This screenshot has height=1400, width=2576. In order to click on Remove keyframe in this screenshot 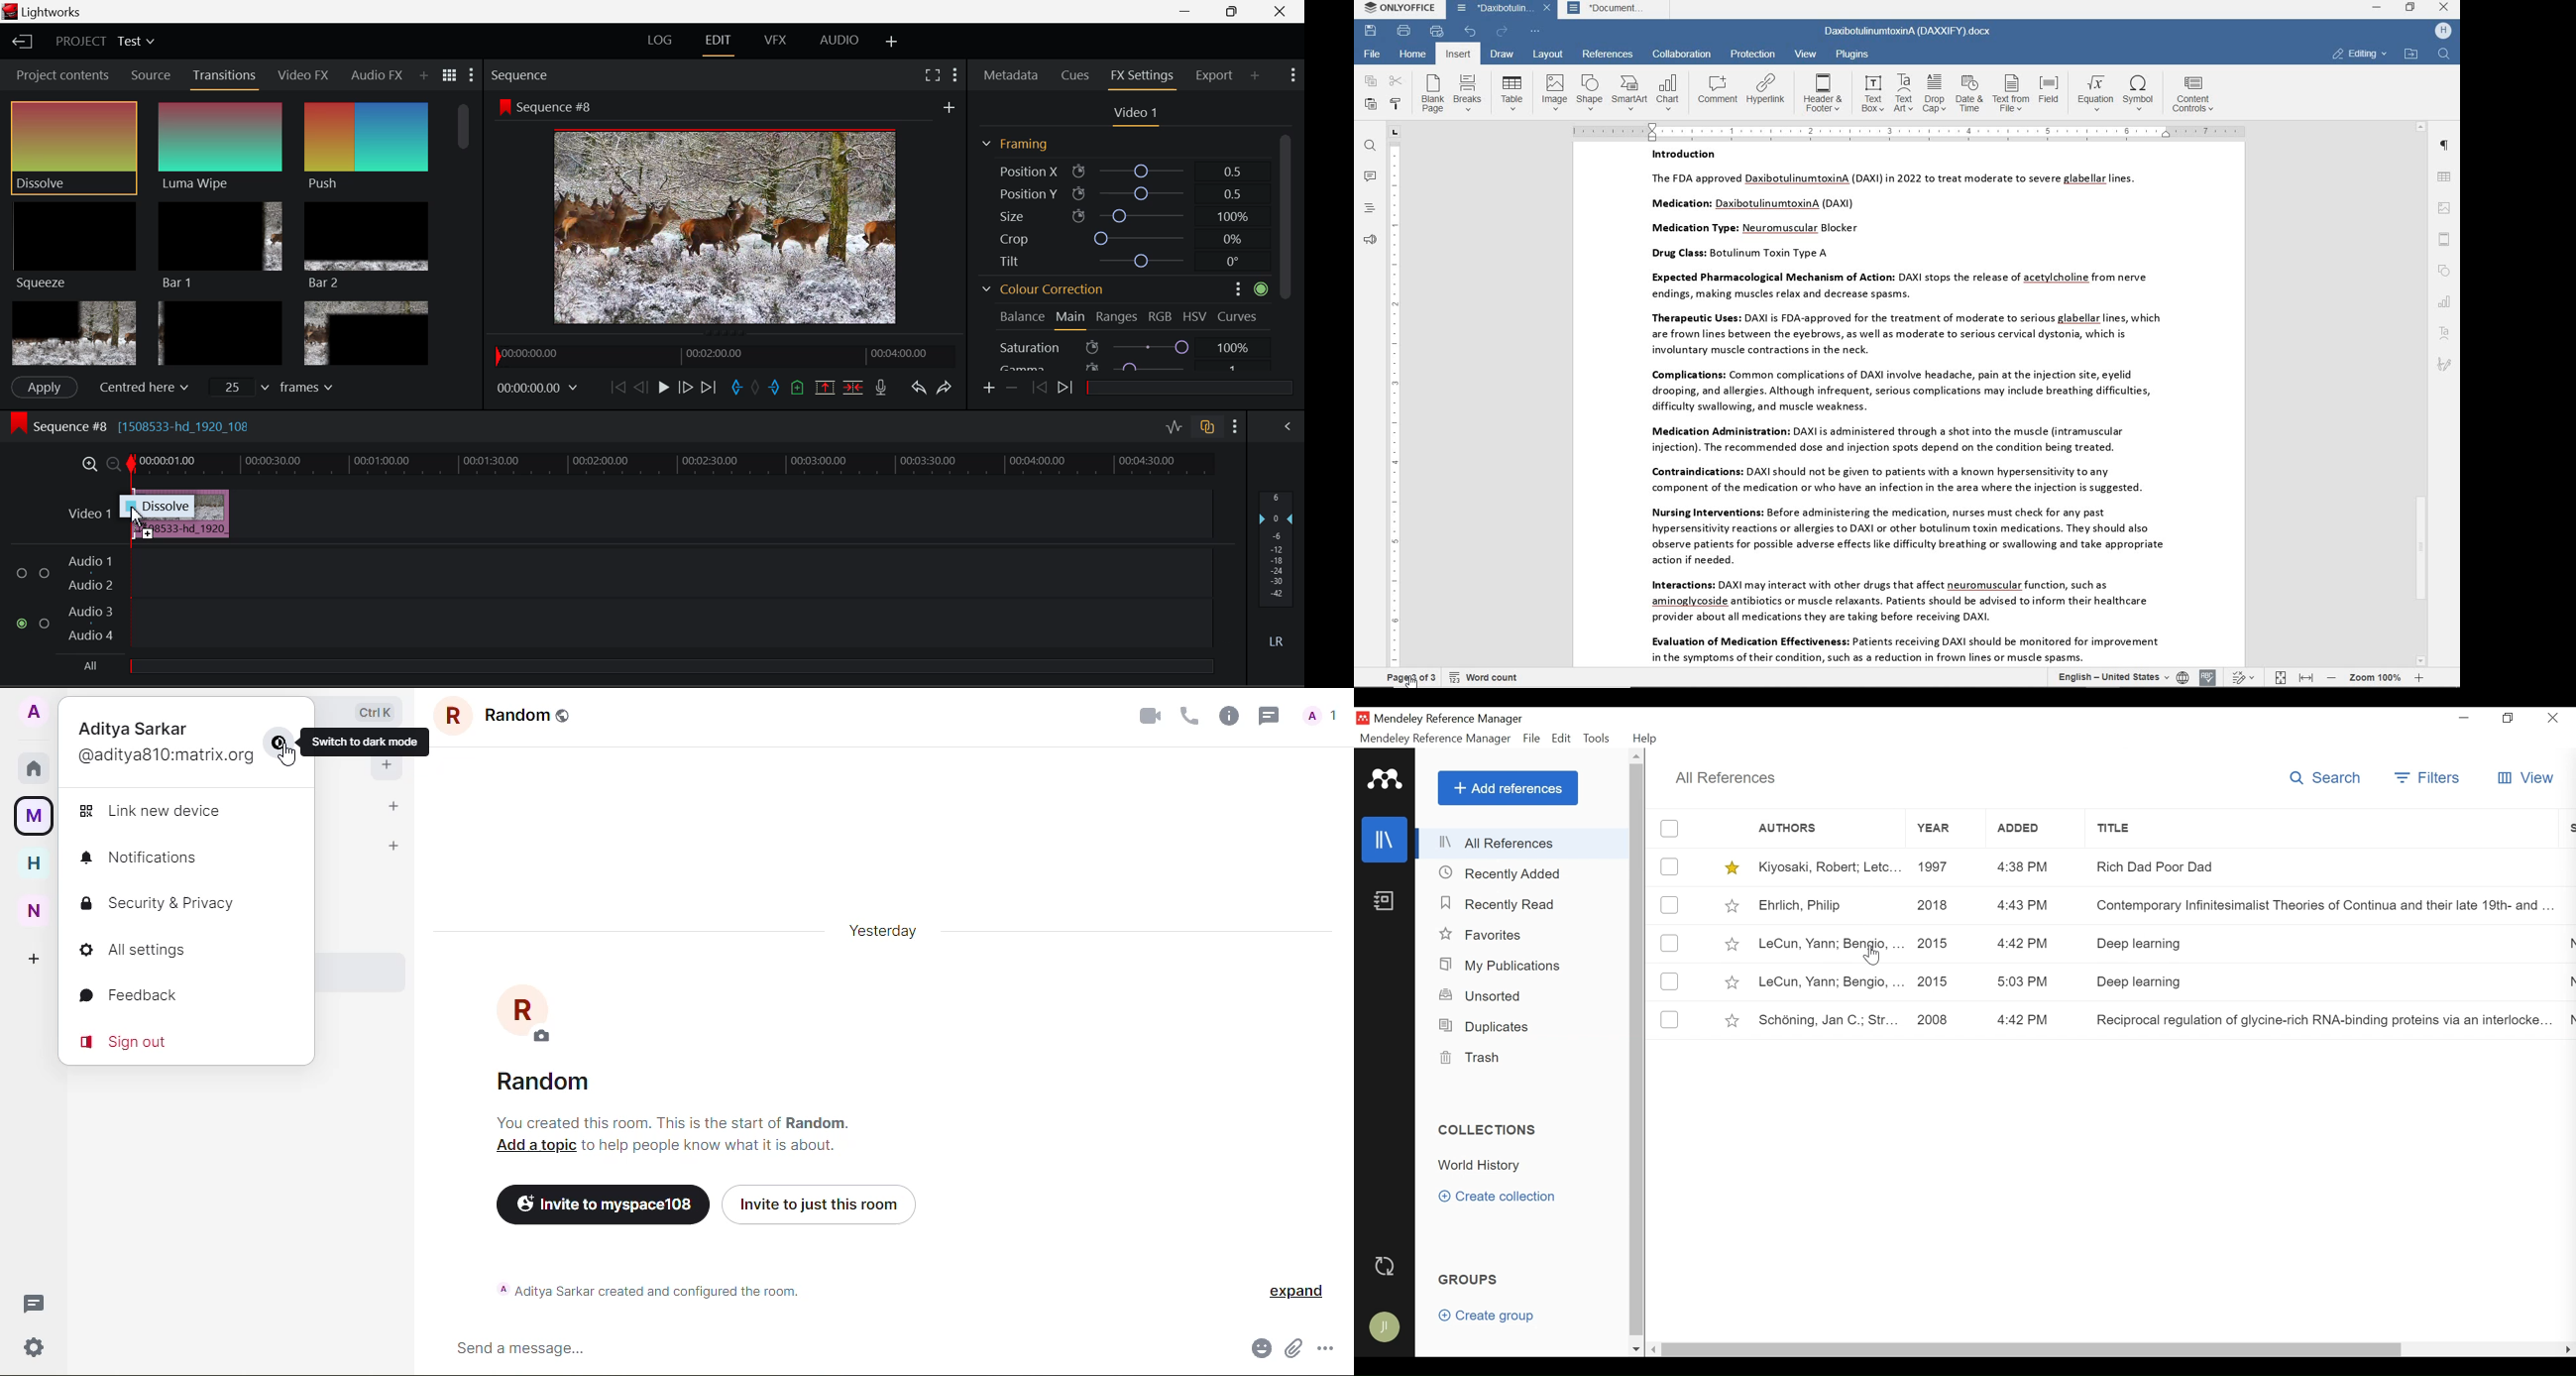, I will do `click(1011, 390)`.